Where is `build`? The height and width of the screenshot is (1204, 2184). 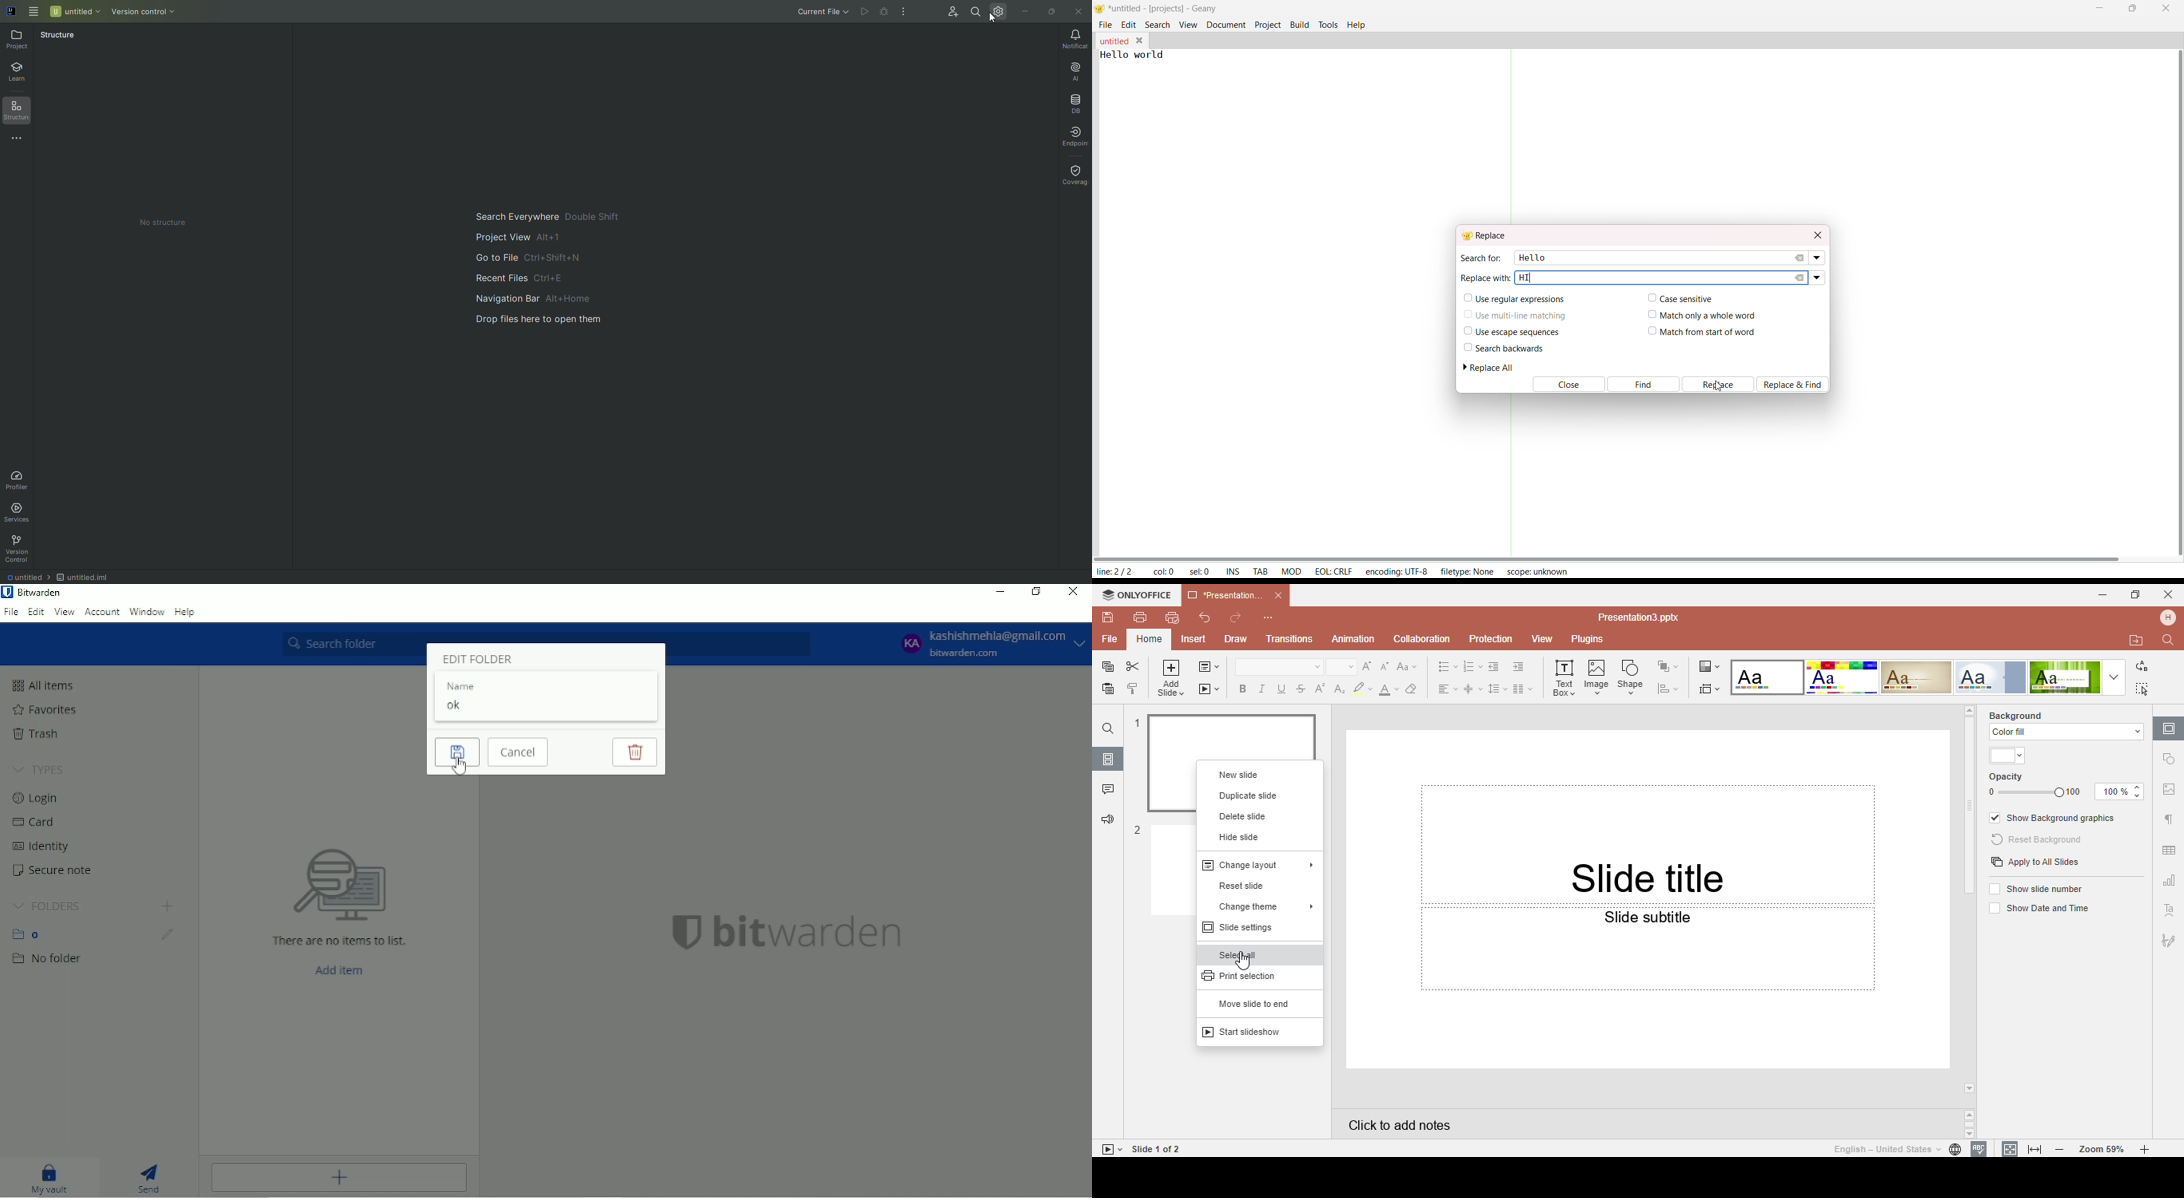
build is located at coordinates (1300, 23).